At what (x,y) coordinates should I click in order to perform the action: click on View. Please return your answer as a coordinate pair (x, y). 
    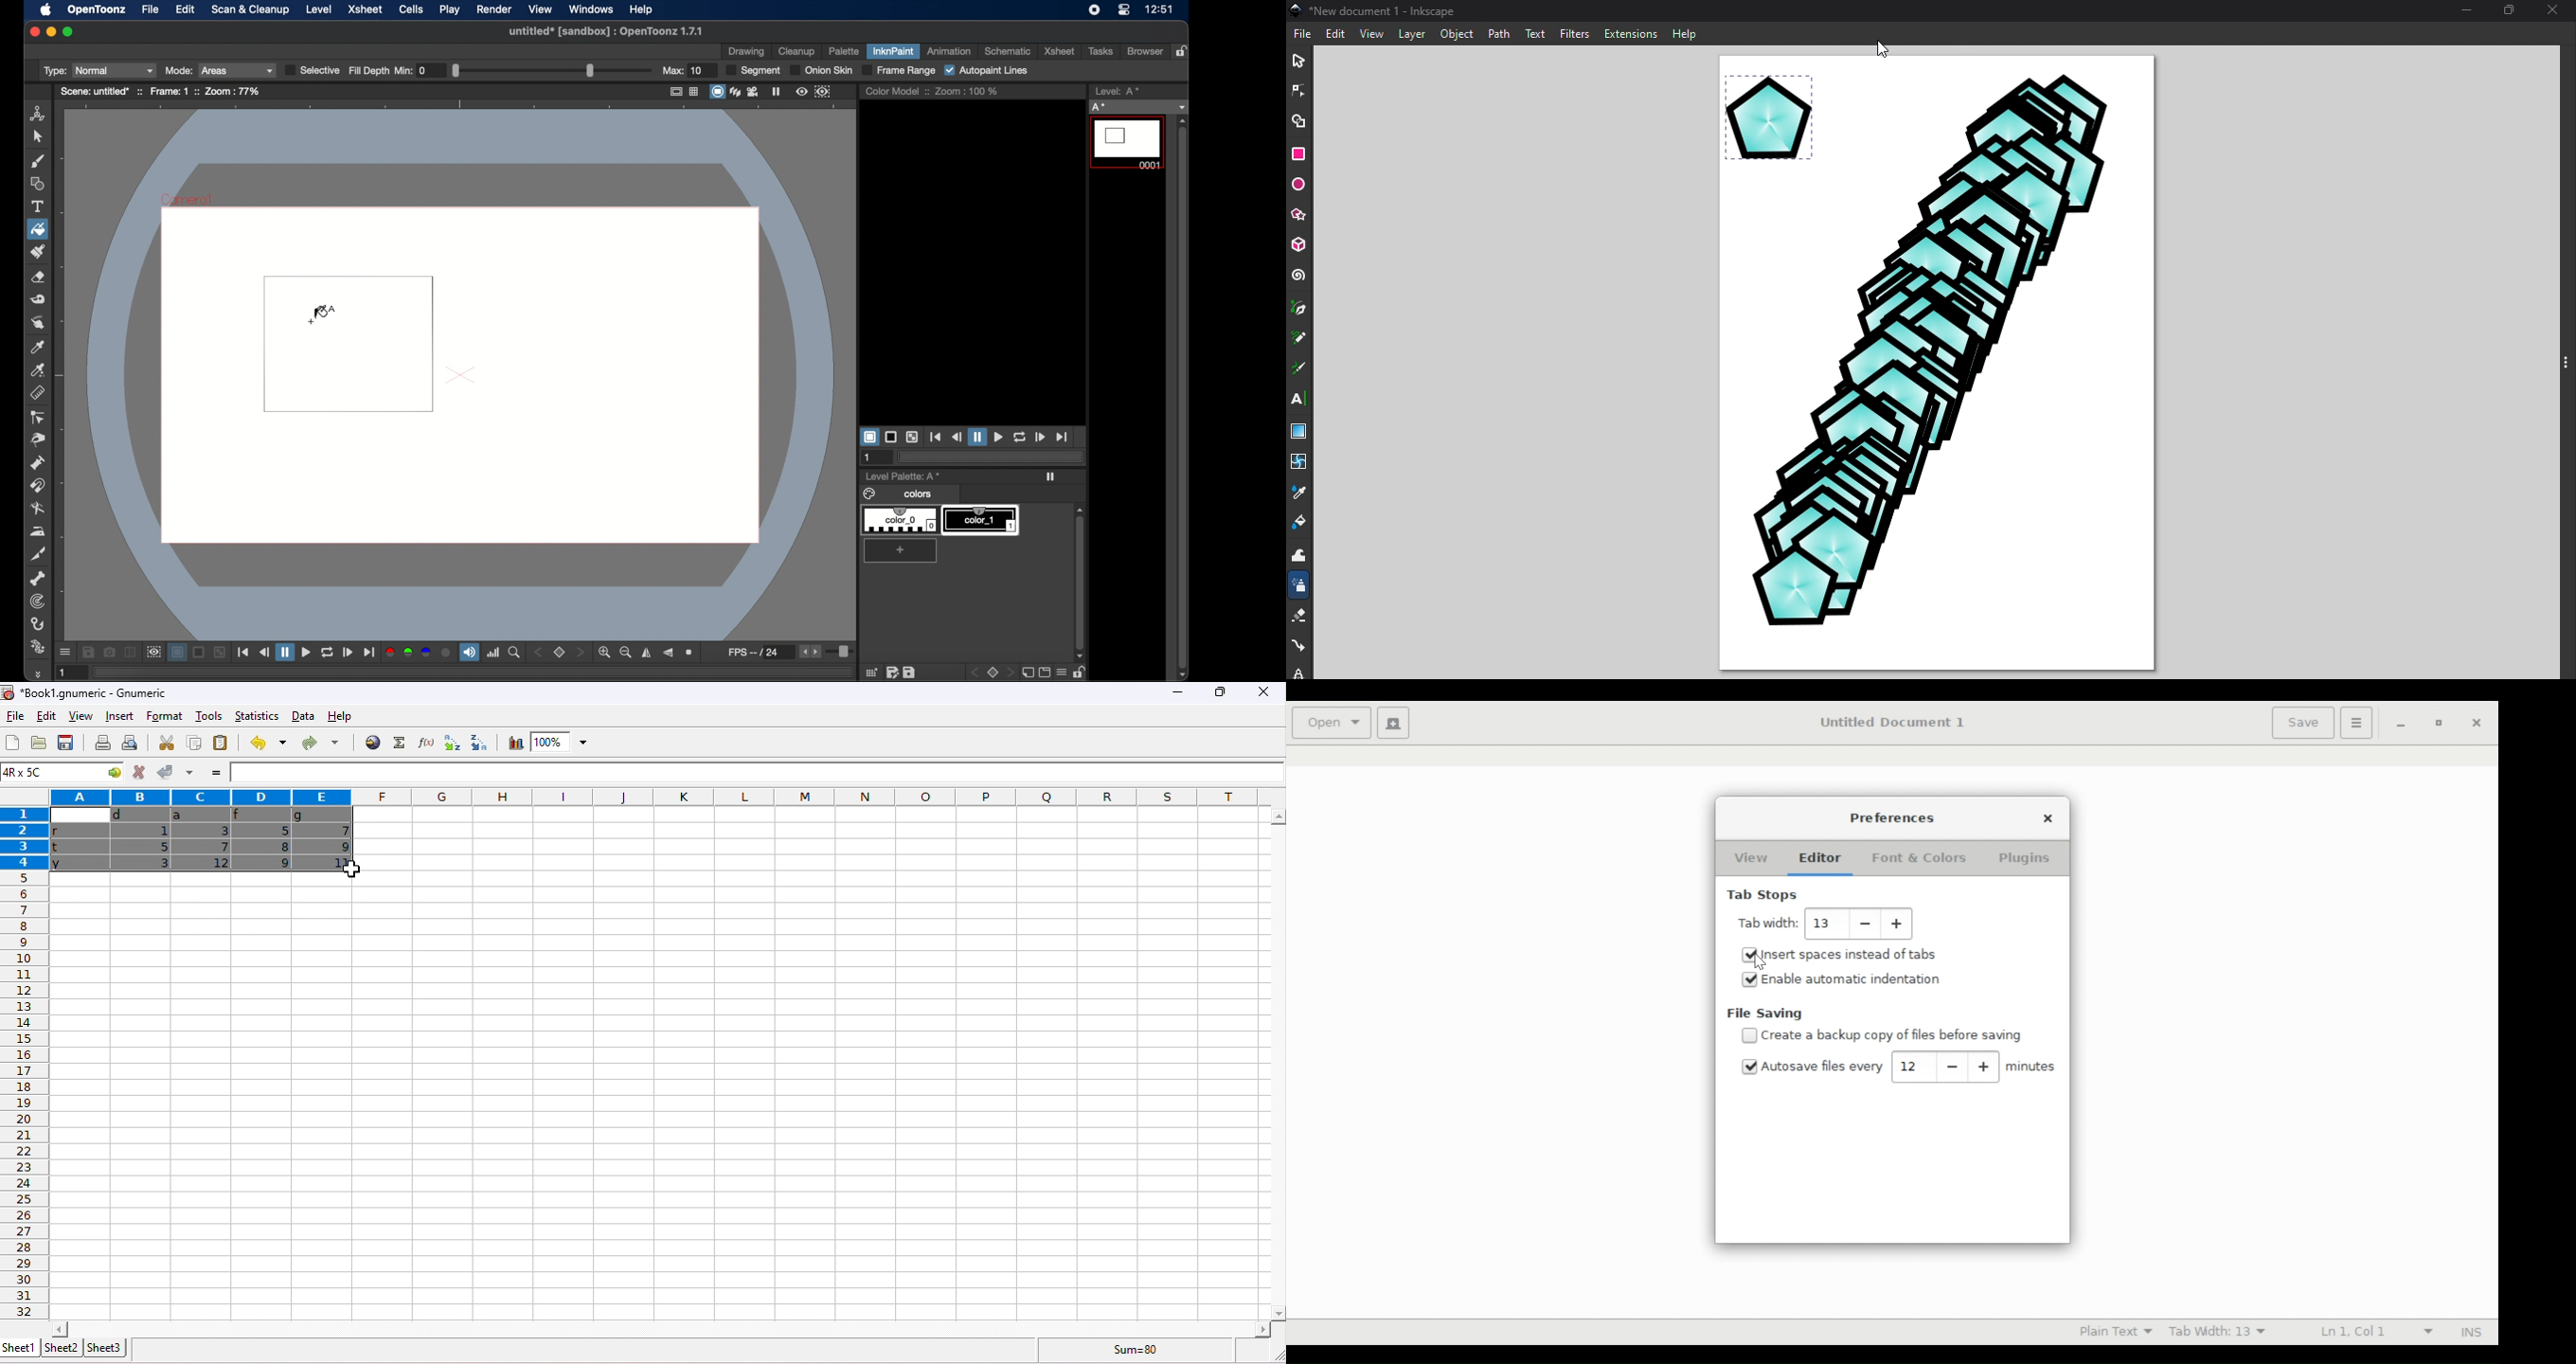
    Looking at the image, I should click on (1369, 34).